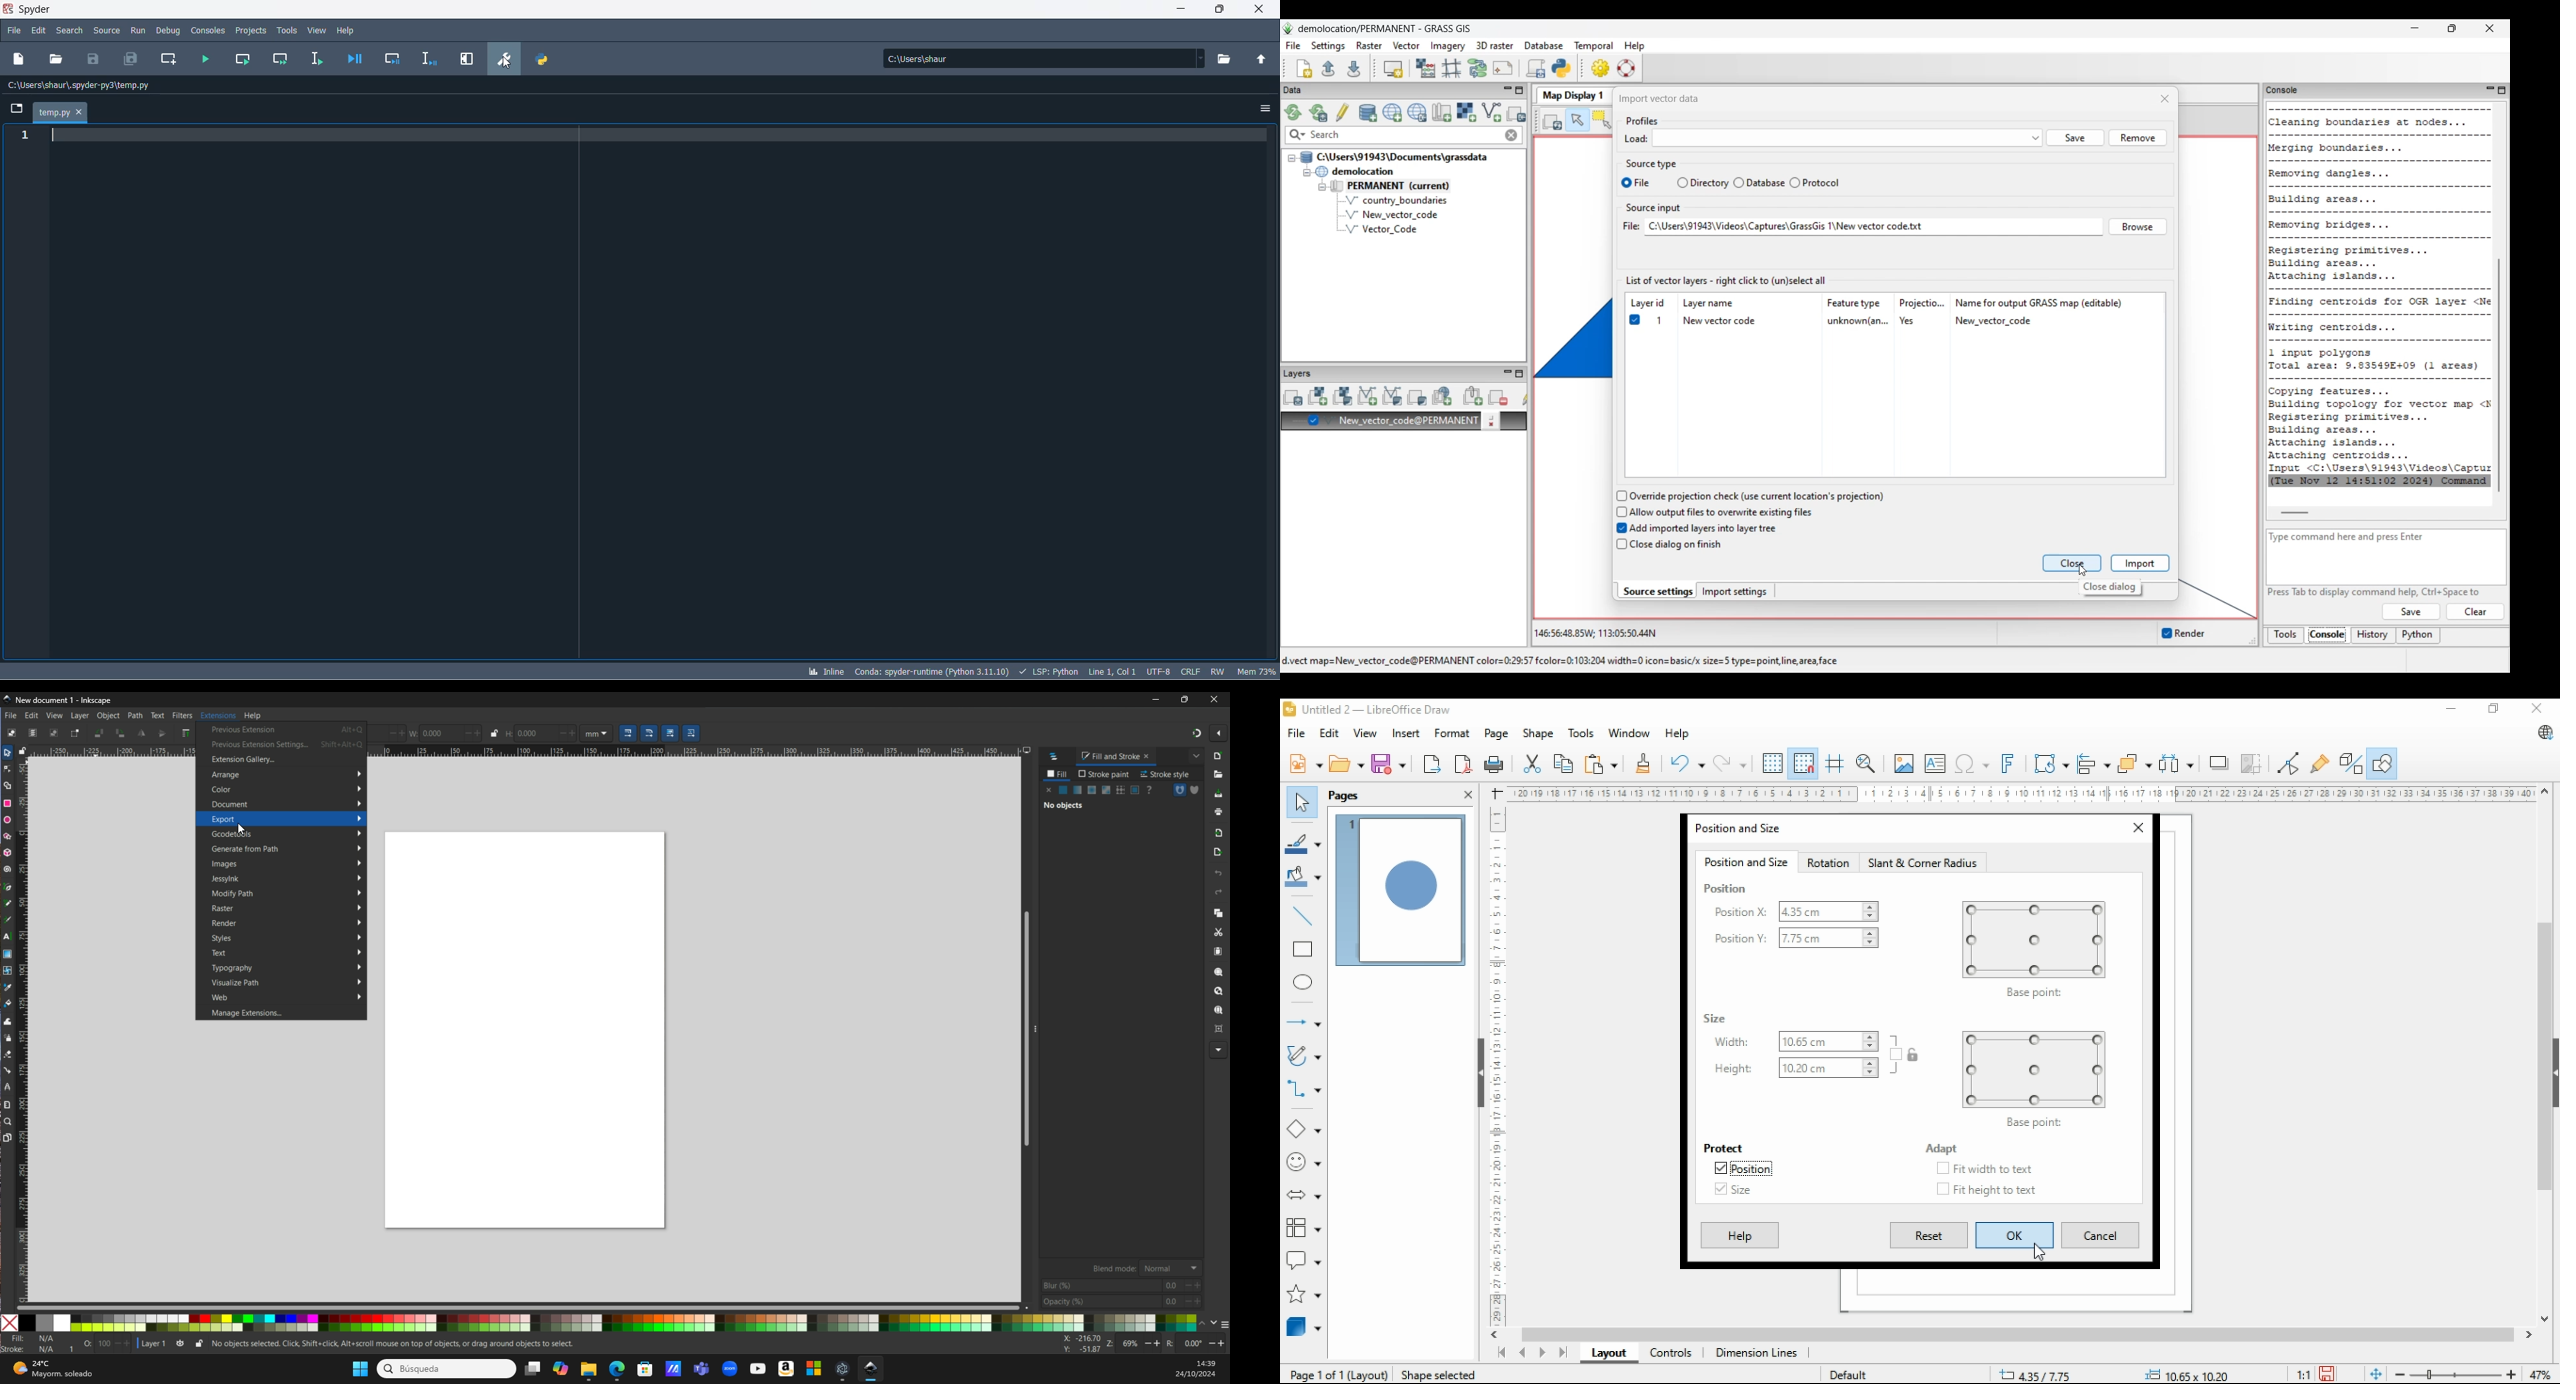 The height and width of the screenshot is (1400, 2576). What do you see at coordinates (1406, 733) in the screenshot?
I see `insert` at bounding box center [1406, 733].